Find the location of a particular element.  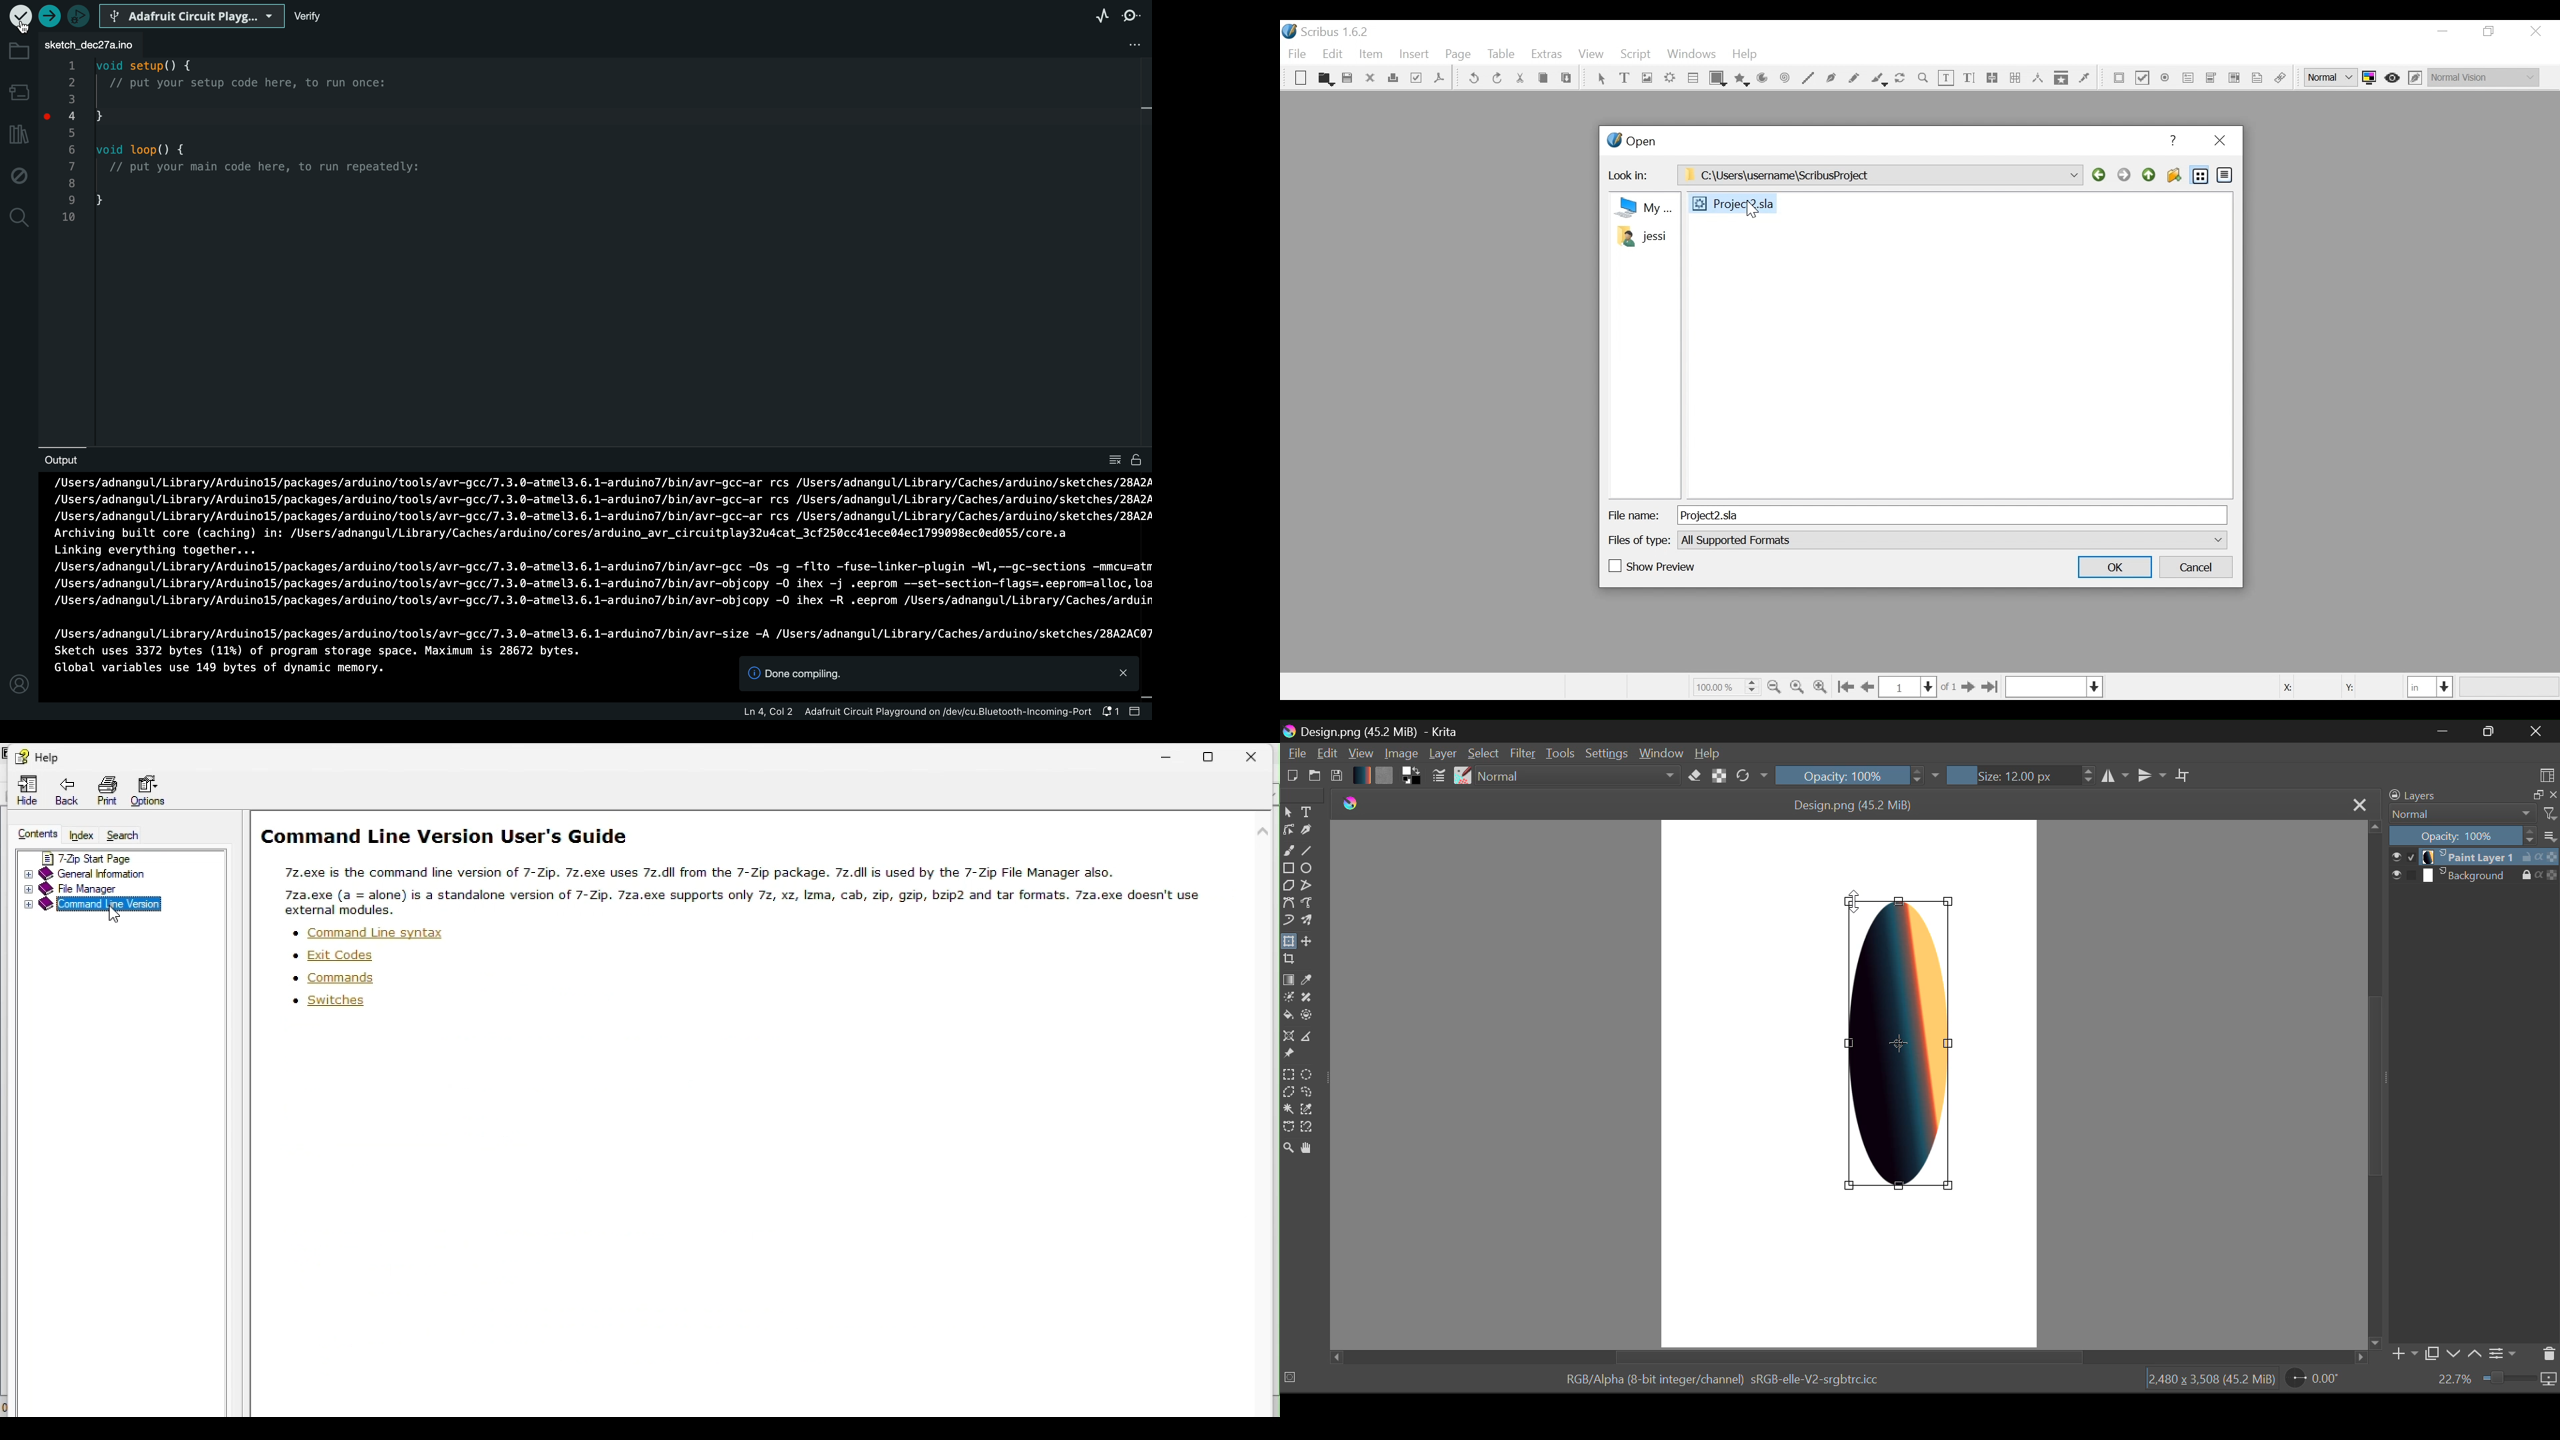

Line is located at coordinates (1807, 79).